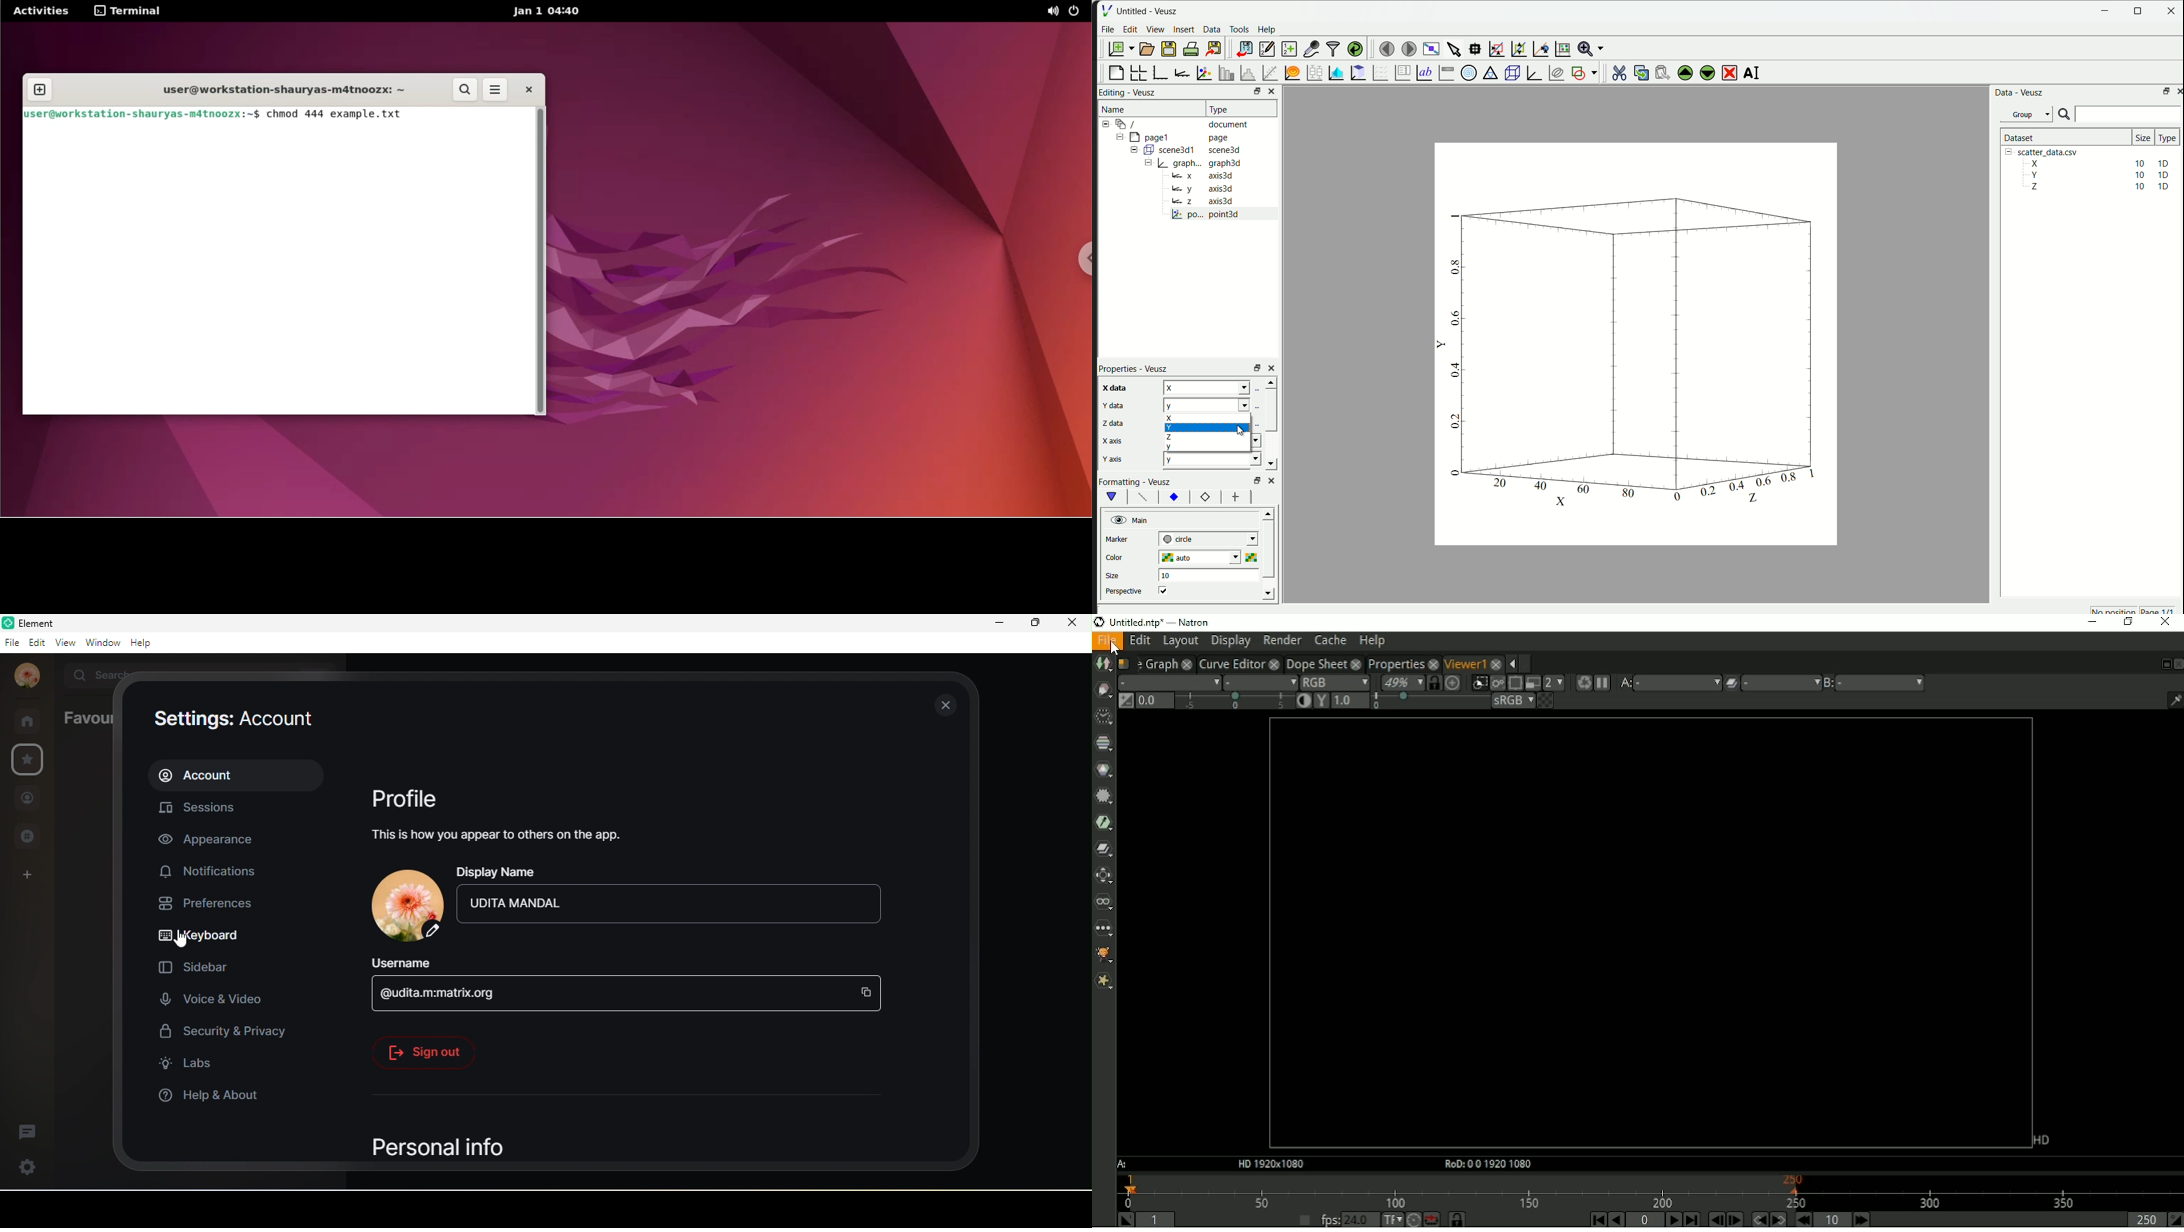  Describe the element at coordinates (1180, 136) in the screenshot. I see `= [MY pagel page` at that location.